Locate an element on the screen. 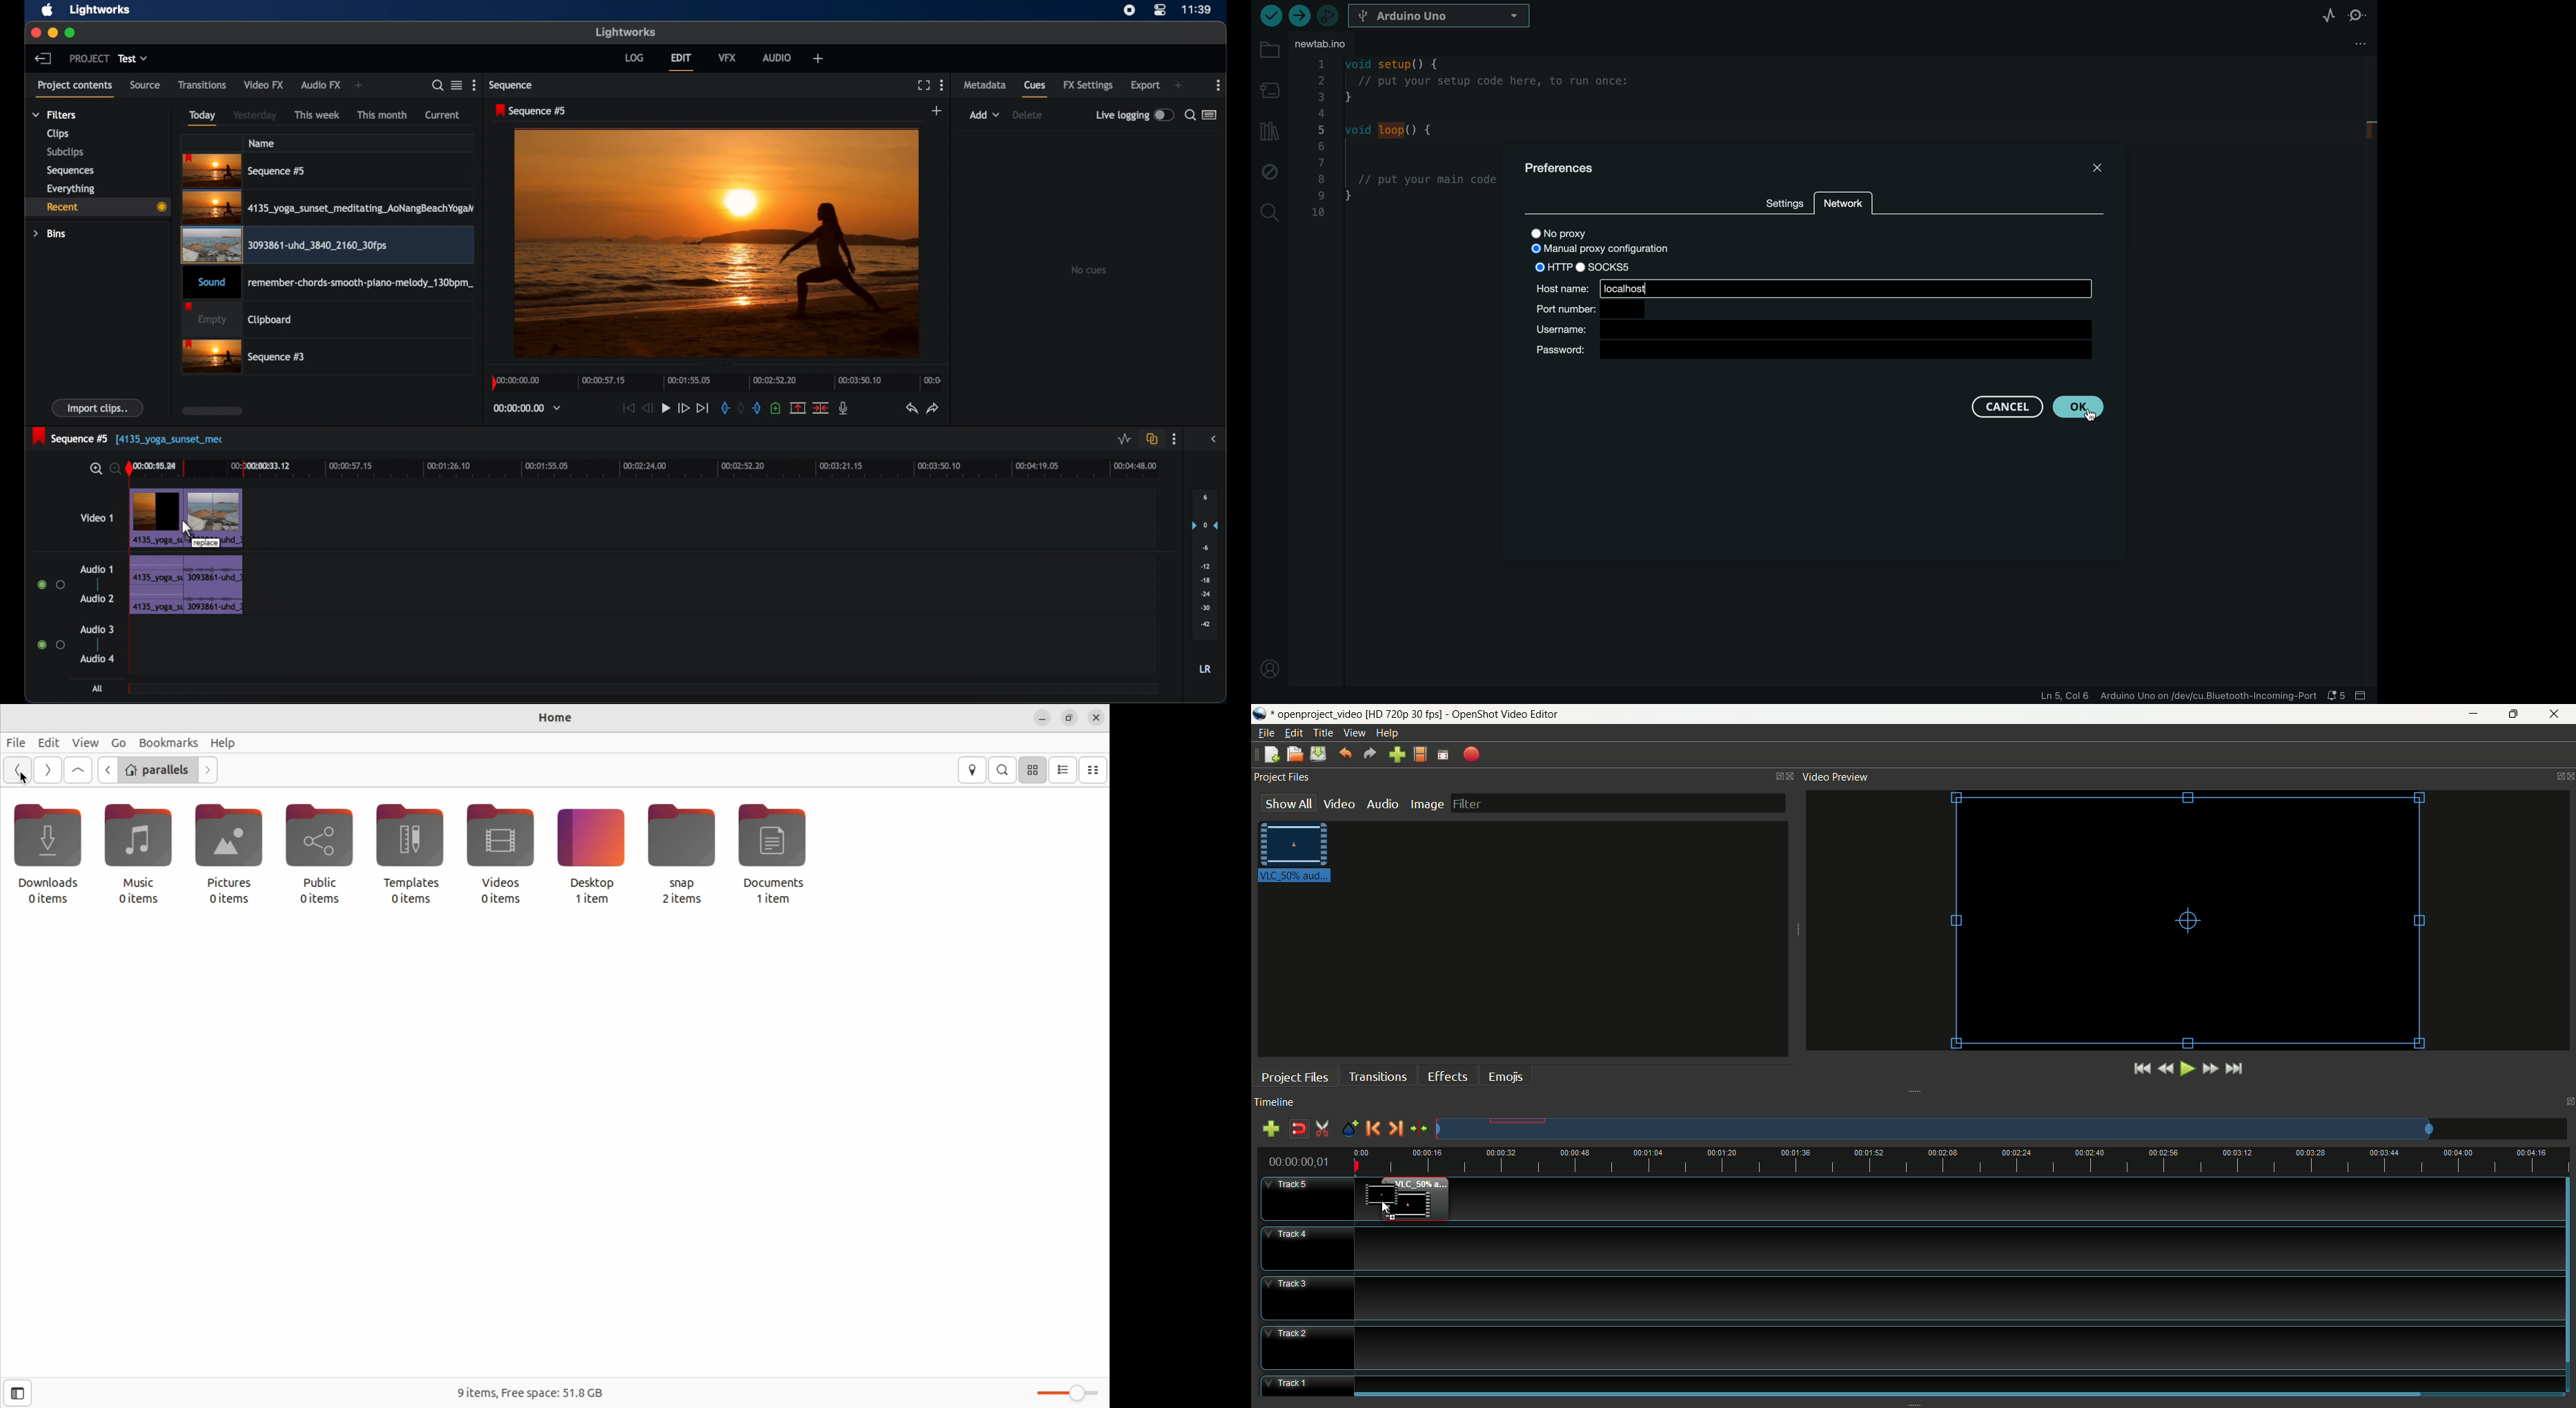  toggle auto track sync is located at coordinates (1152, 439).